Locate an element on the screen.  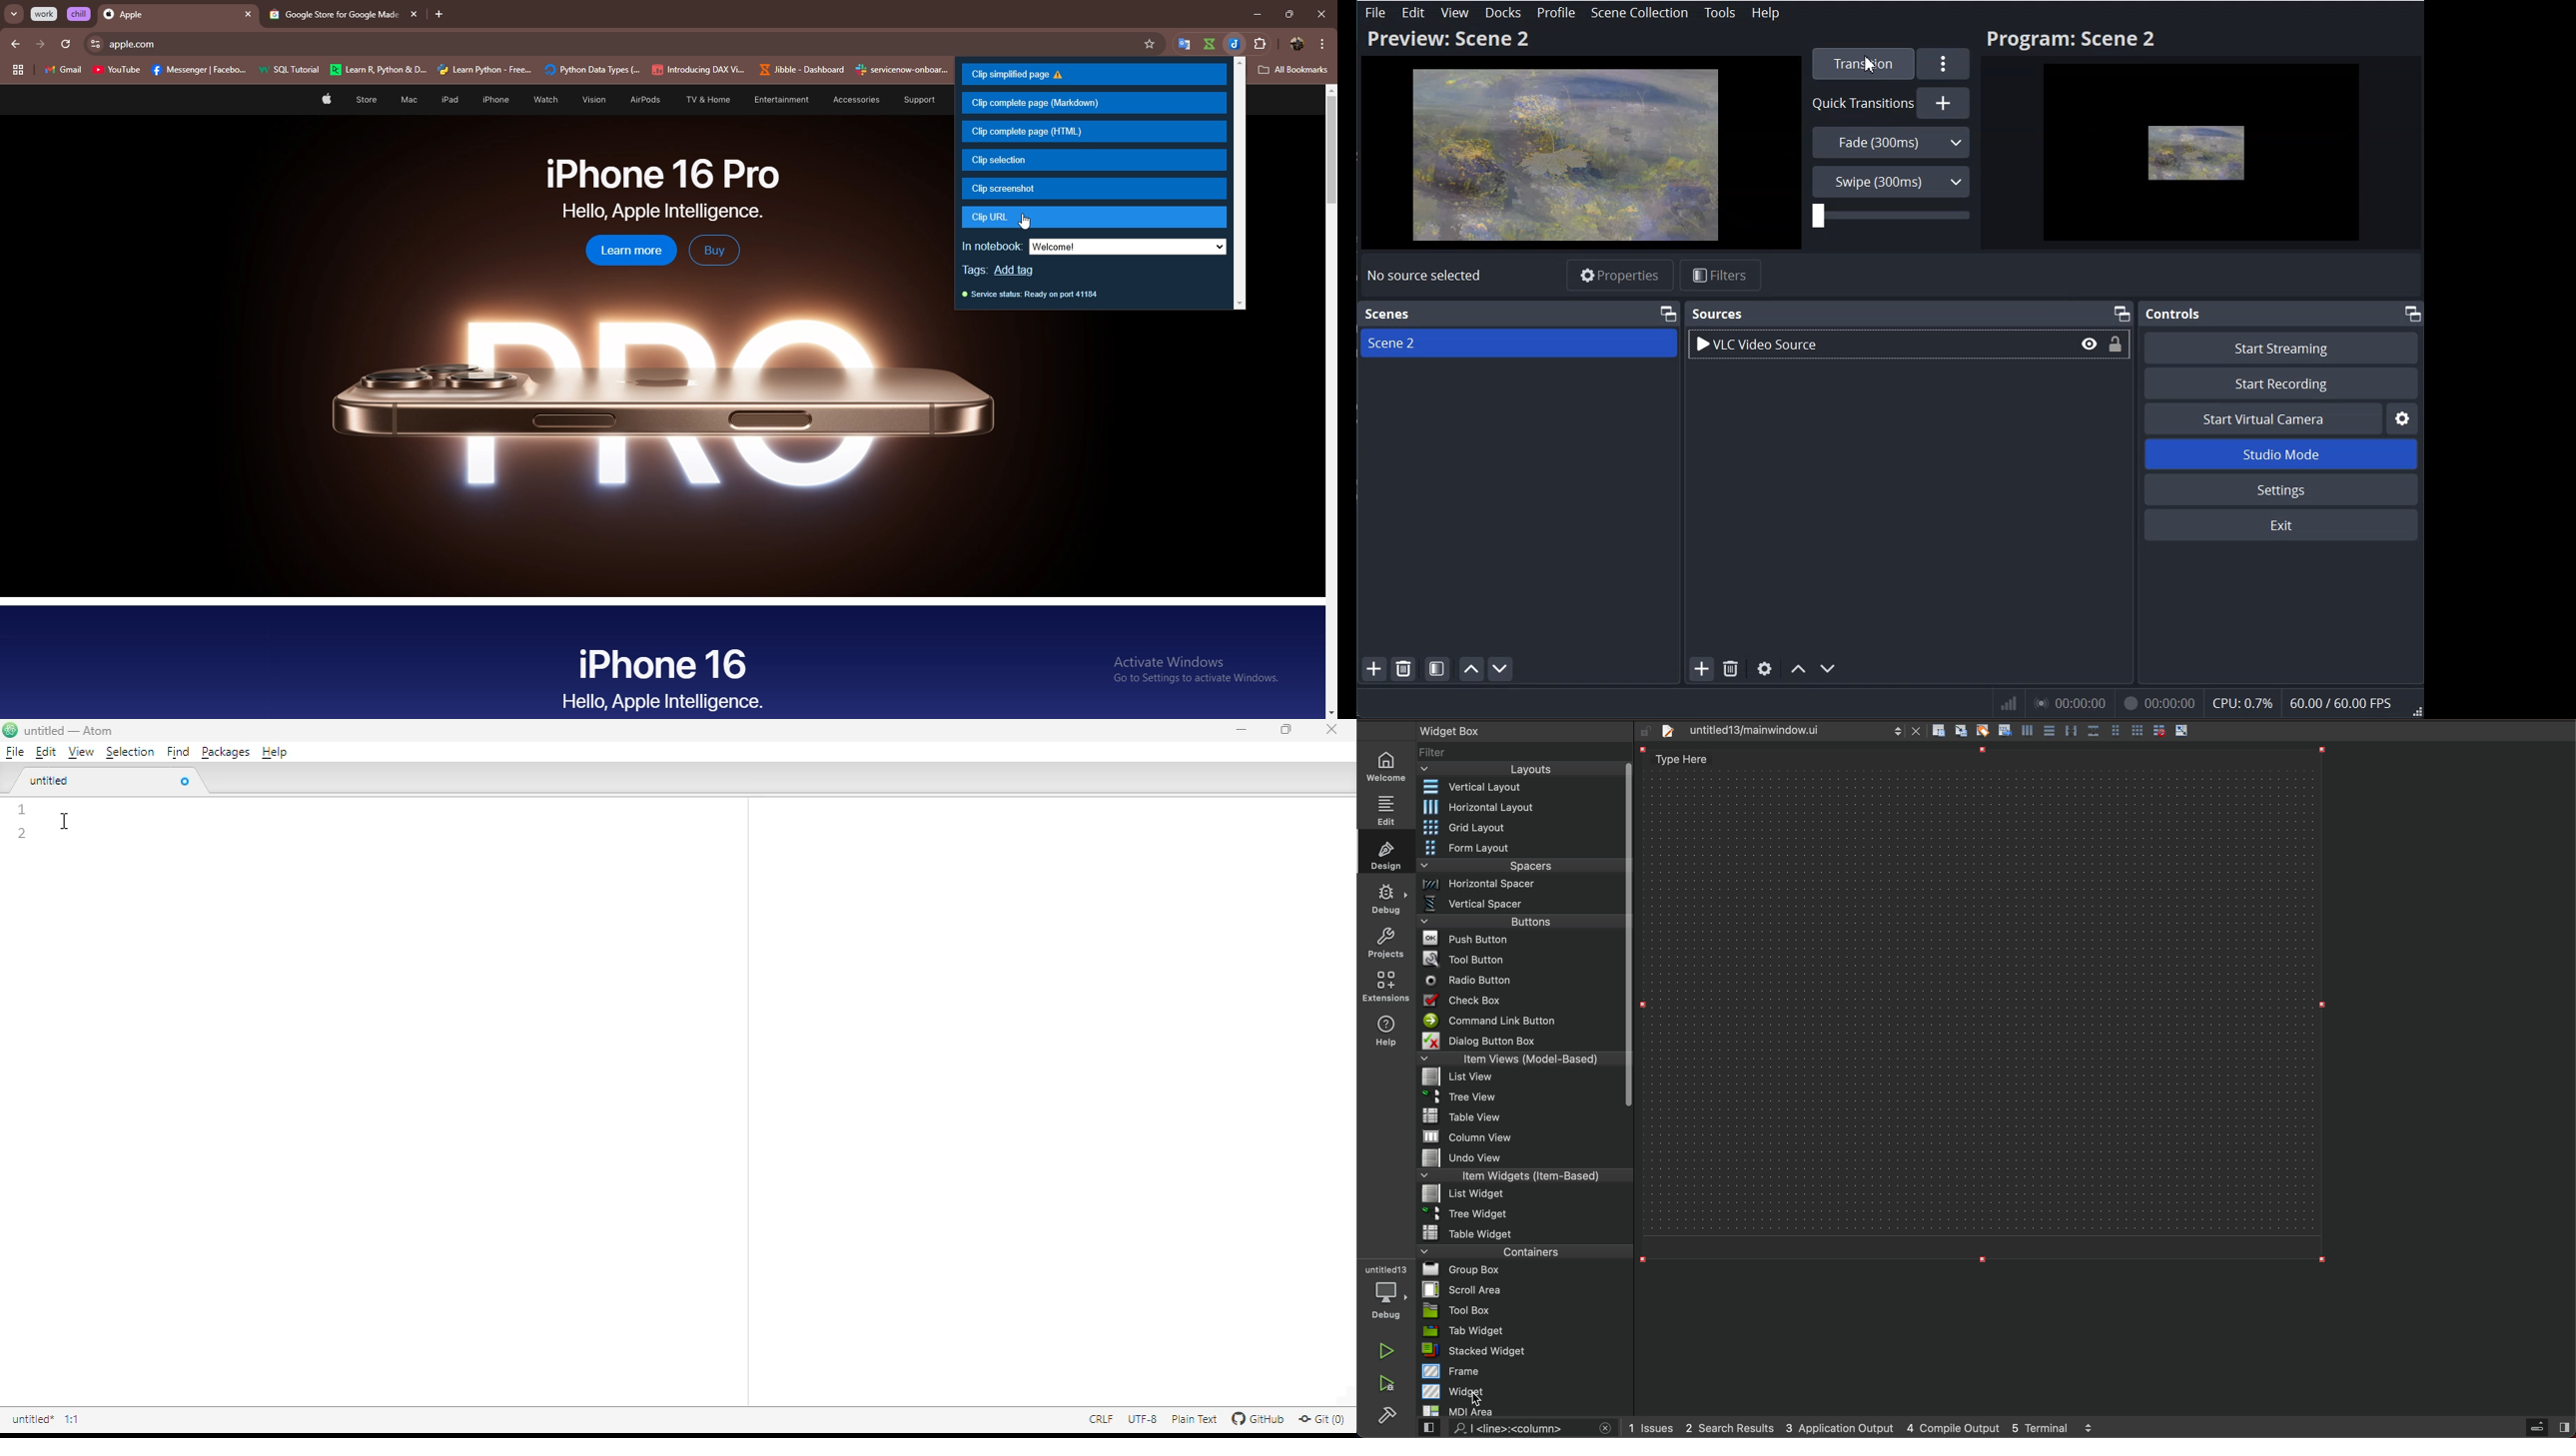
service status: Ready on port 41184 is located at coordinates (1031, 297).